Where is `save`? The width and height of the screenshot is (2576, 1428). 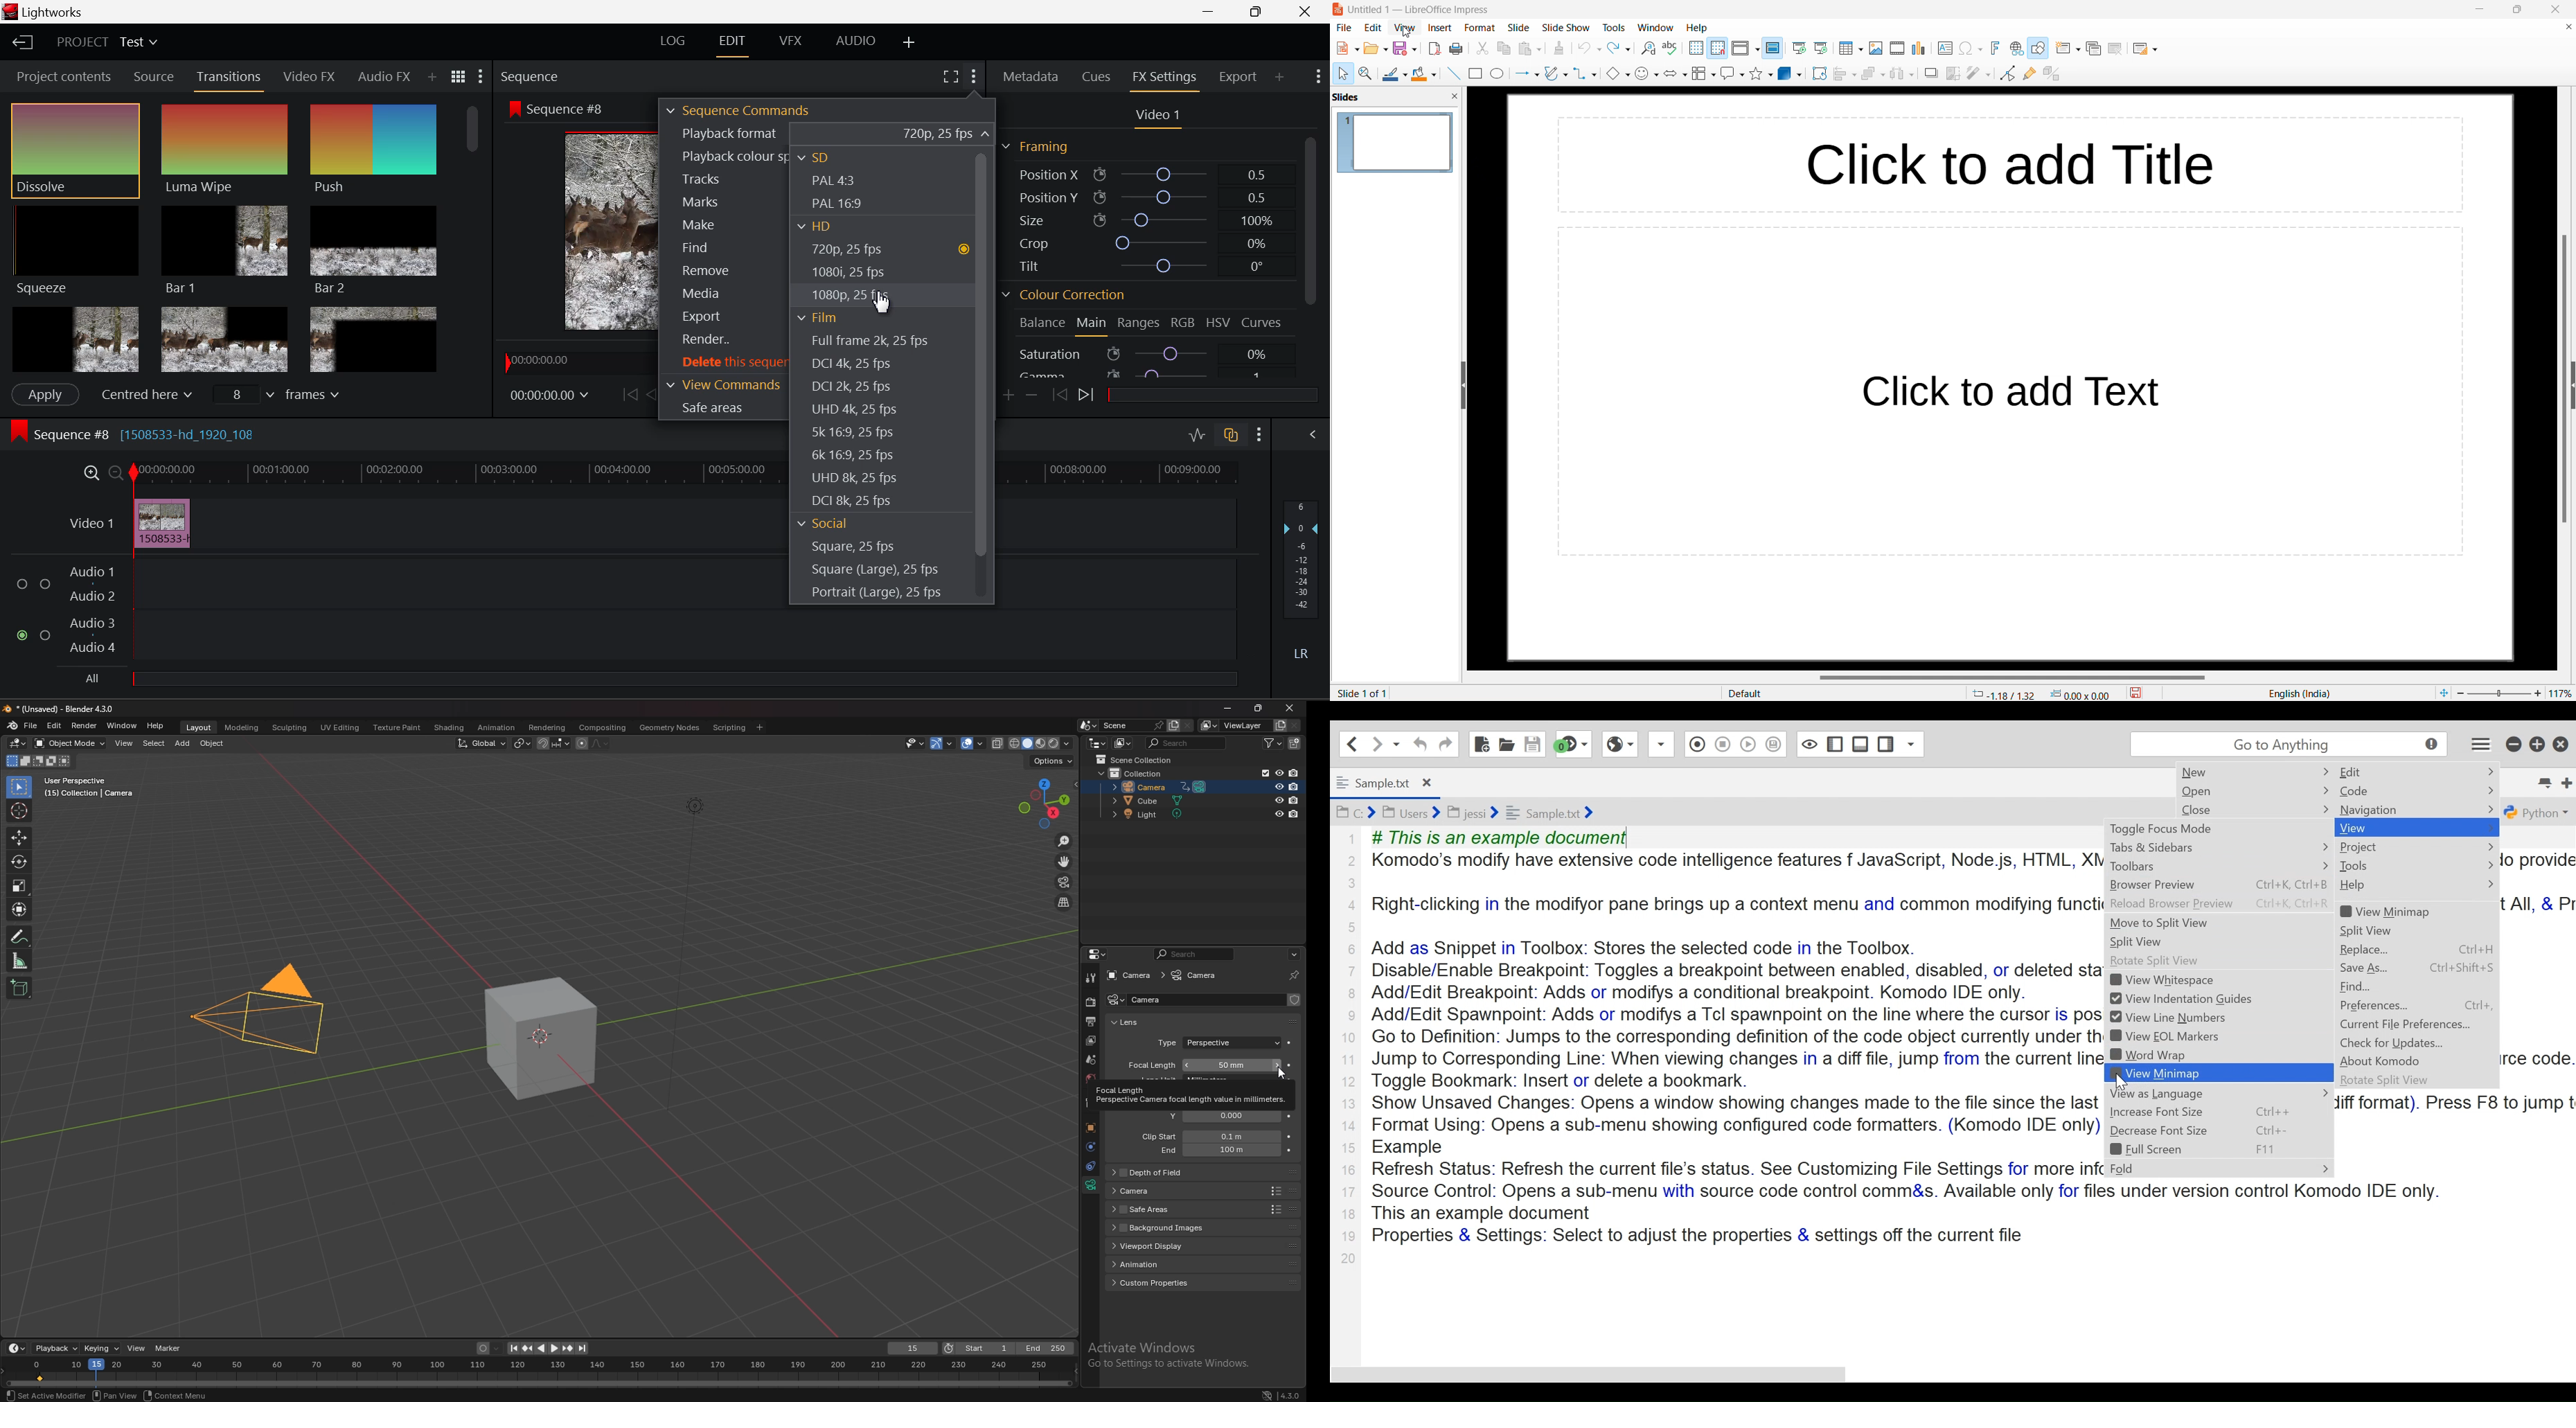 save is located at coordinates (1406, 48).